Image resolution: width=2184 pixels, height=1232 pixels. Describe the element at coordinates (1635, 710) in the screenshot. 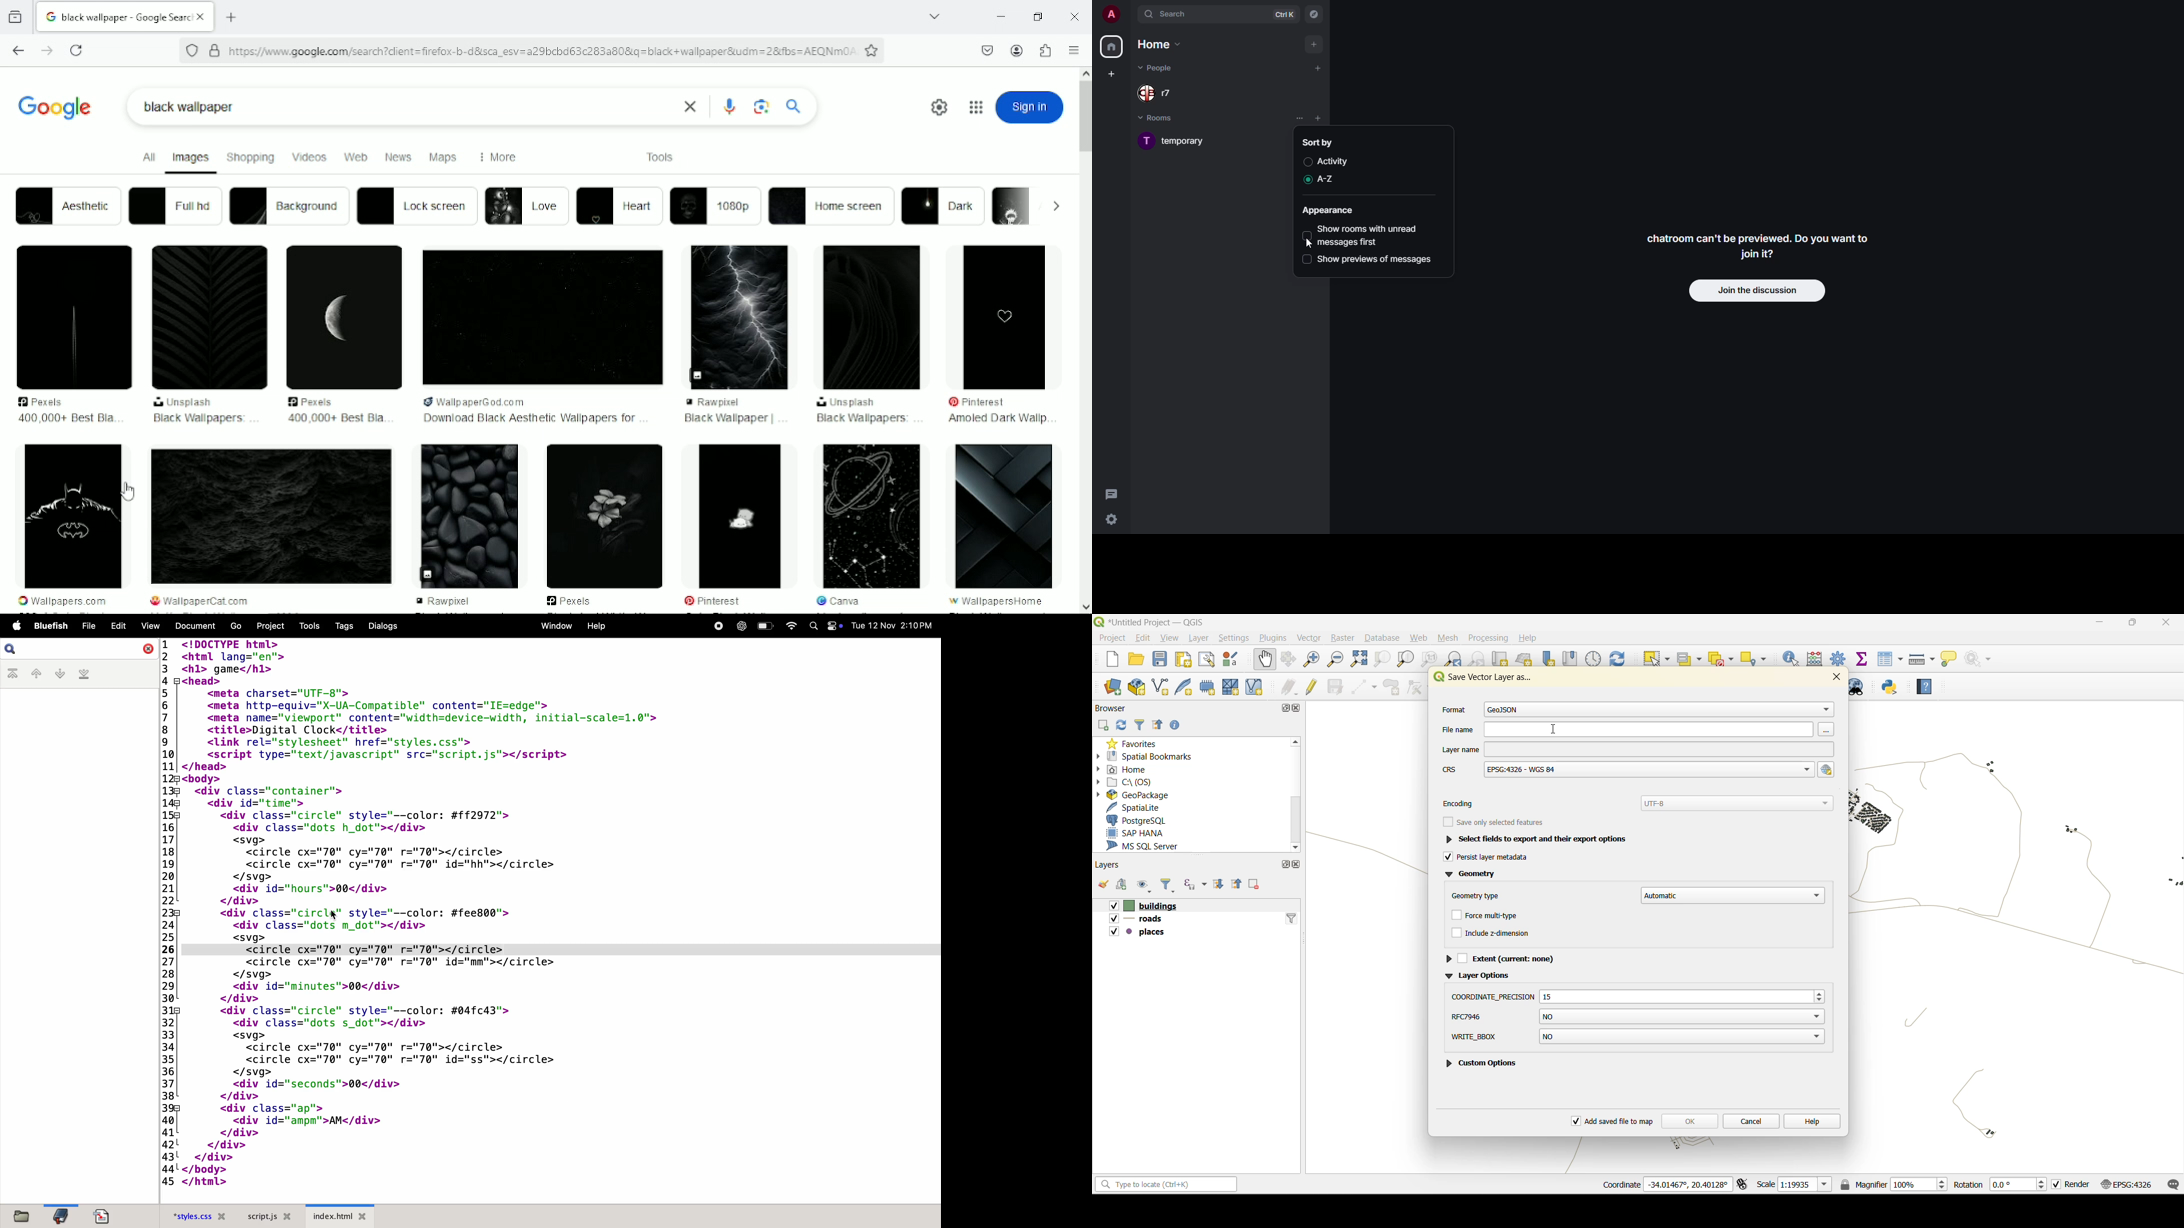

I see `format` at that location.